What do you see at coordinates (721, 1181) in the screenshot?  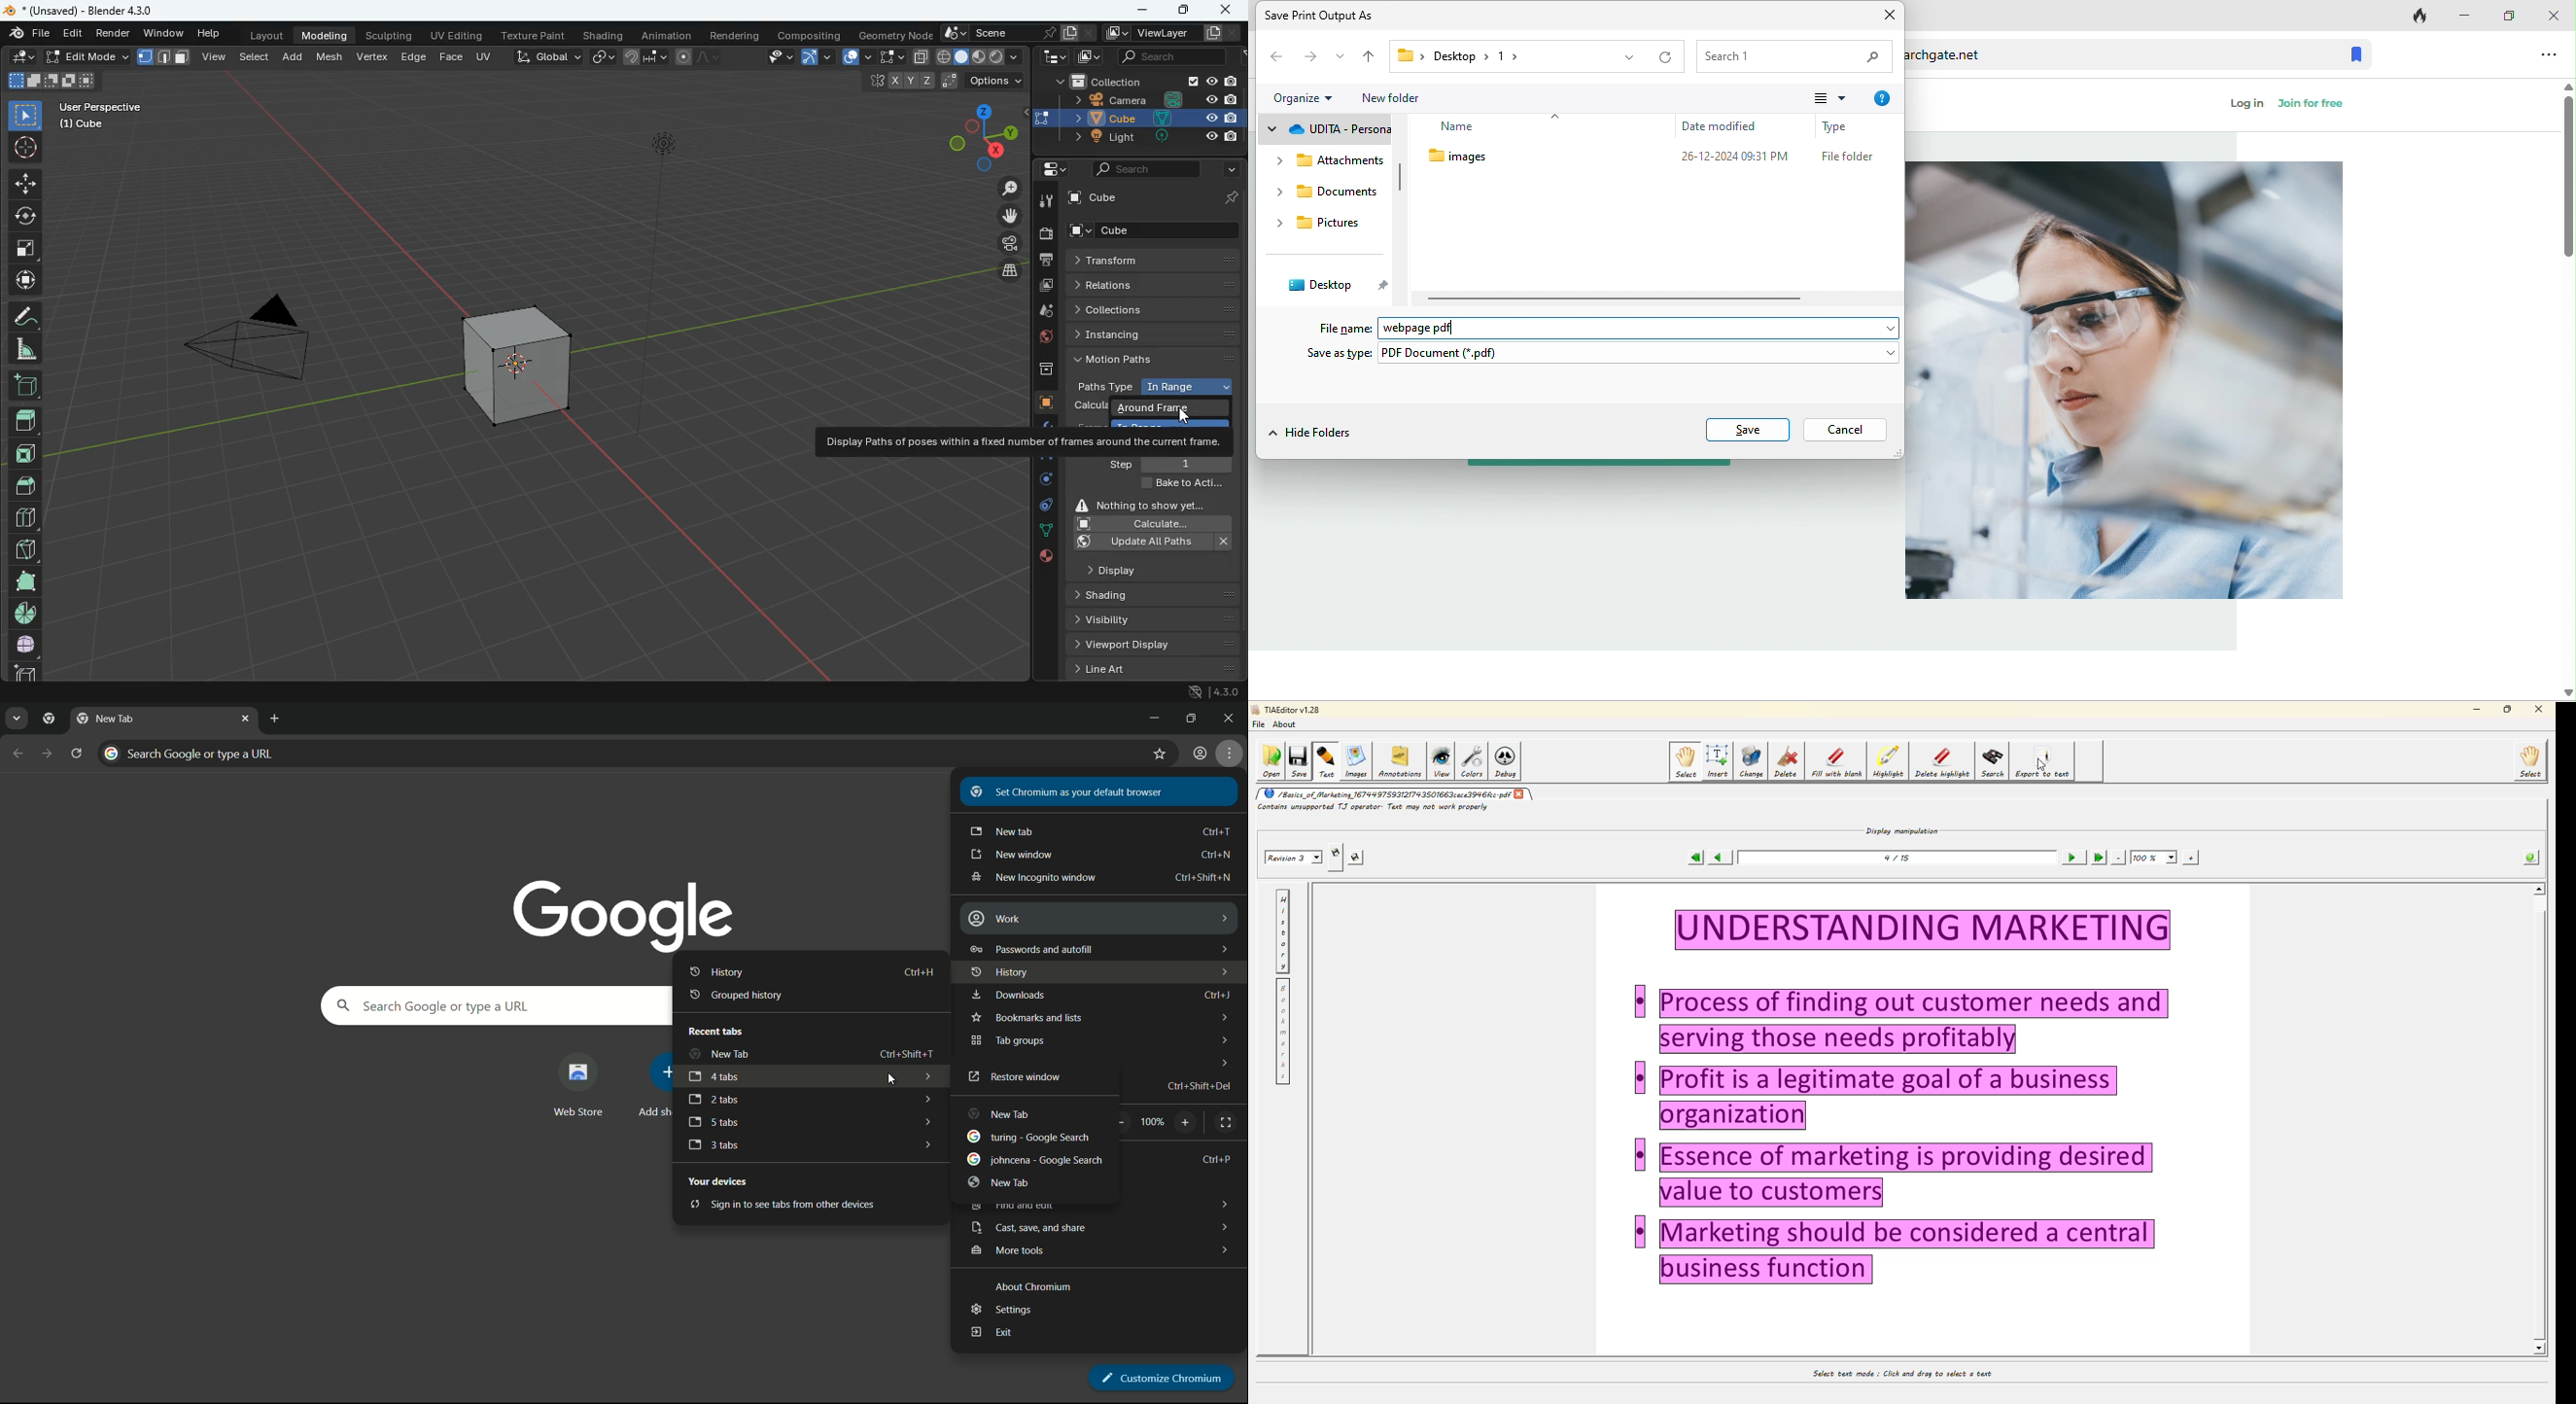 I see `your devices` at bounding box center [721, 1181].